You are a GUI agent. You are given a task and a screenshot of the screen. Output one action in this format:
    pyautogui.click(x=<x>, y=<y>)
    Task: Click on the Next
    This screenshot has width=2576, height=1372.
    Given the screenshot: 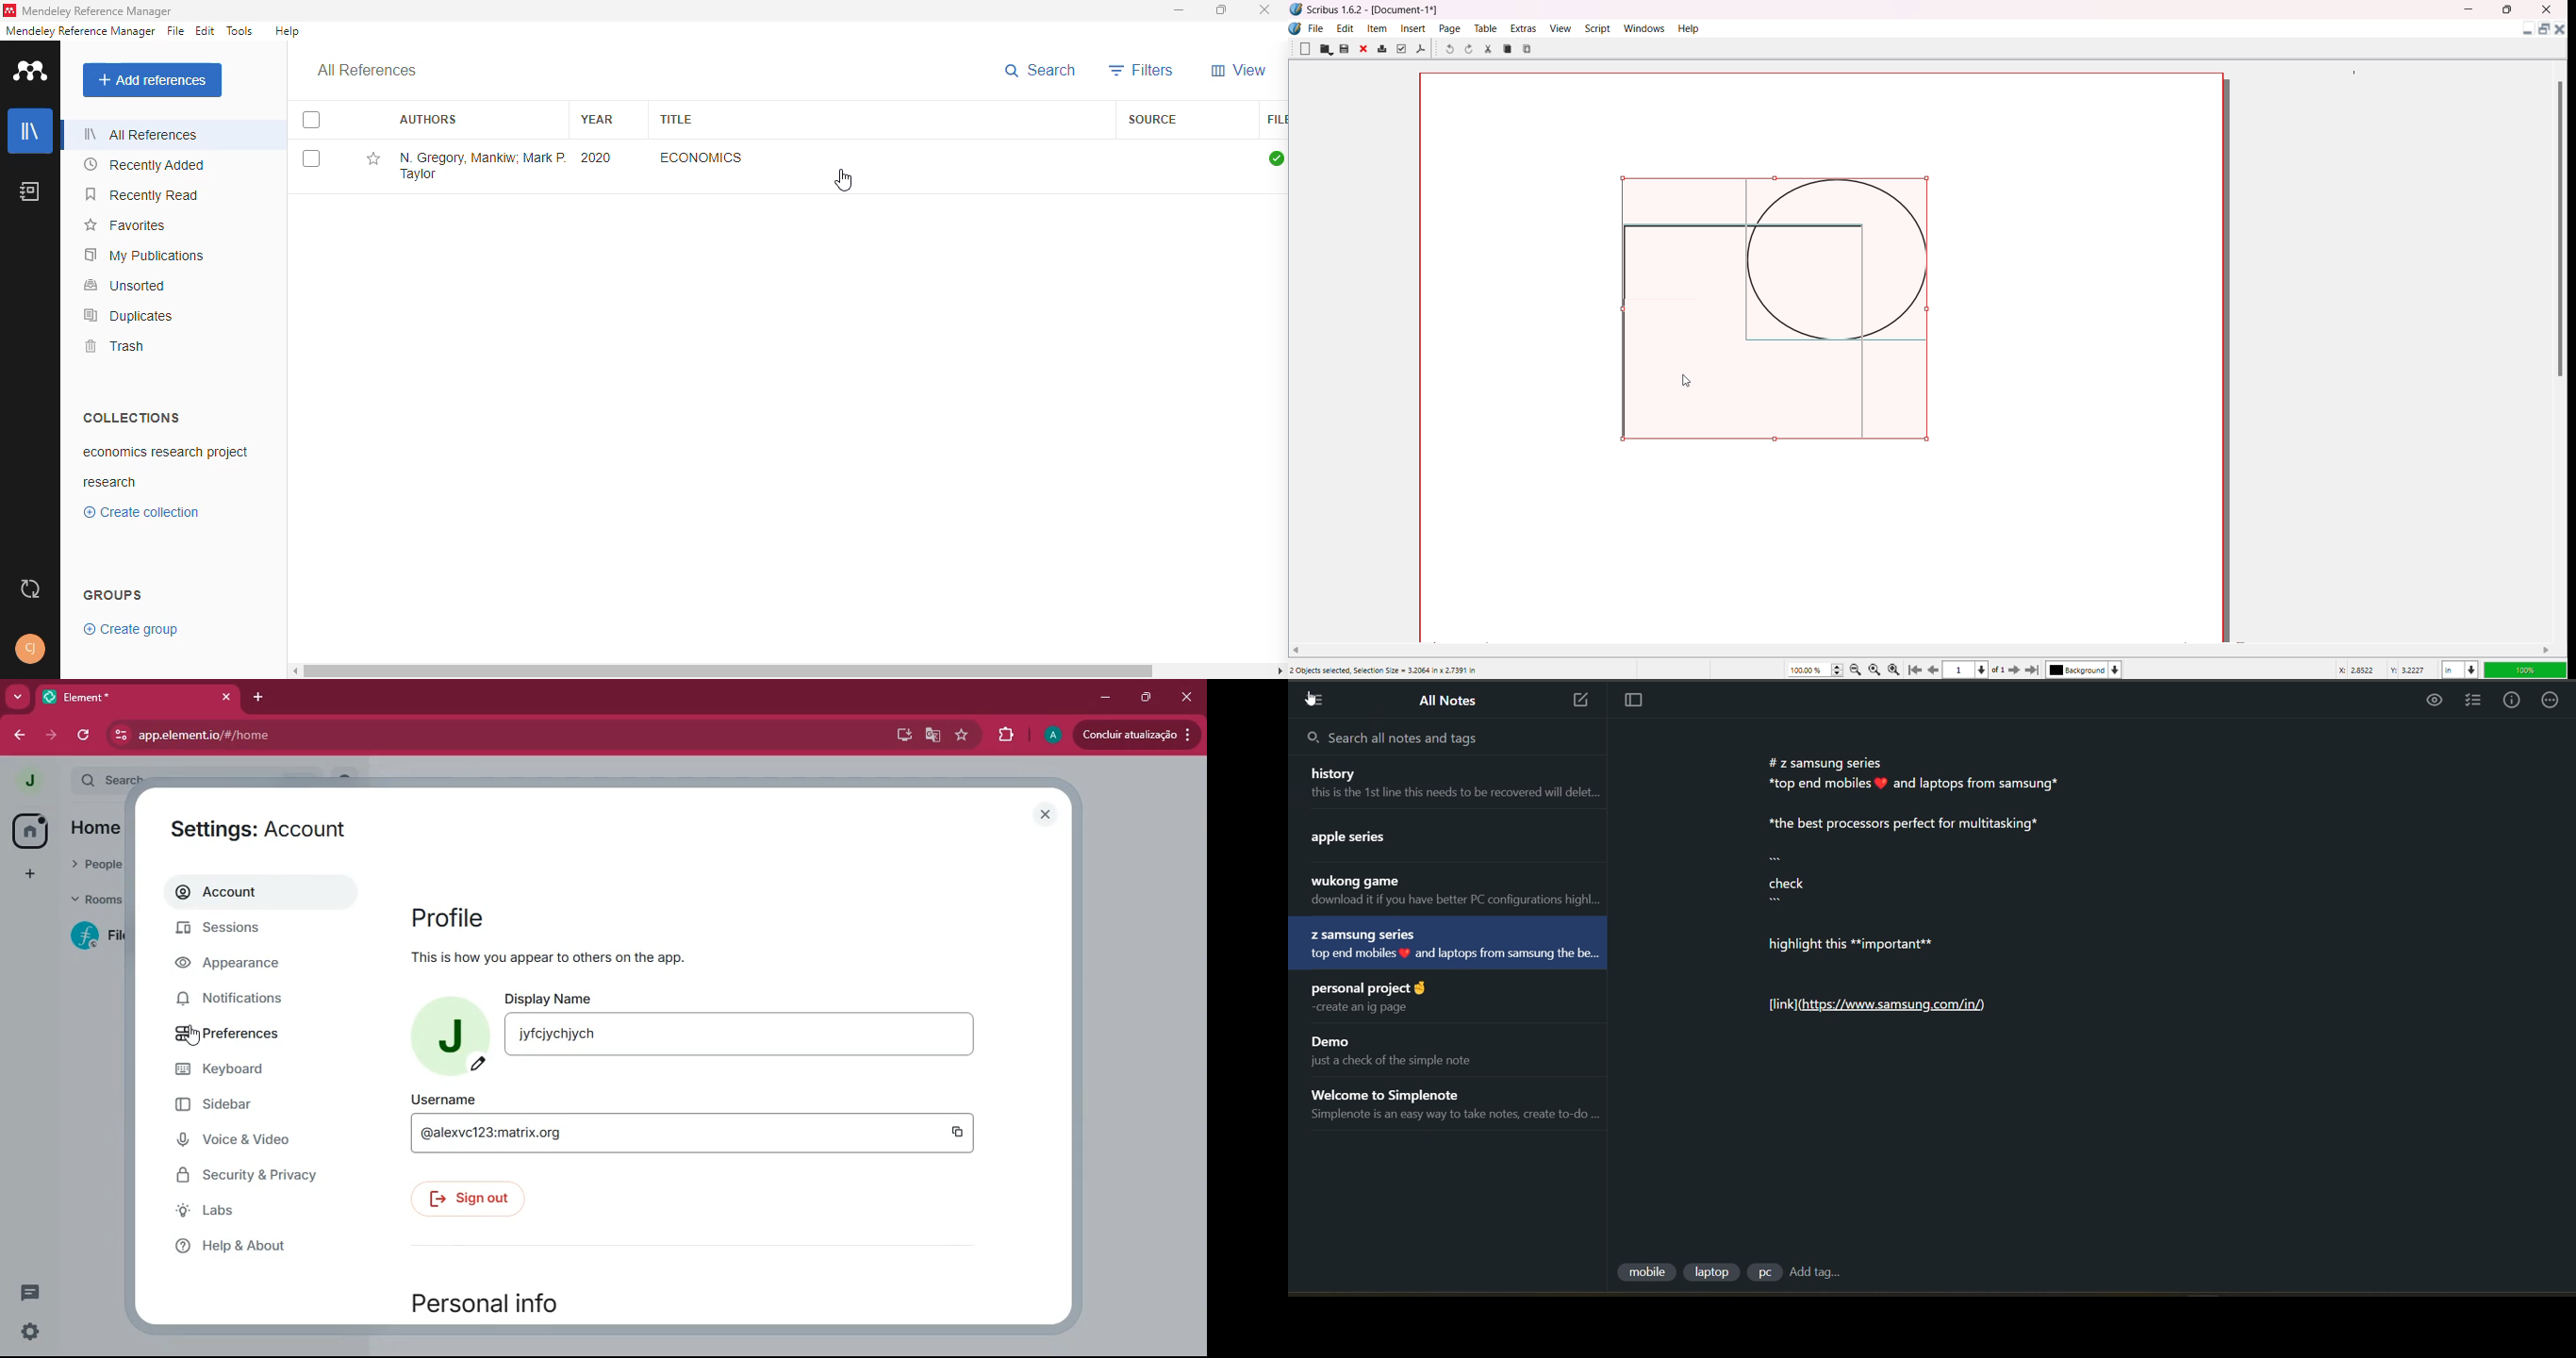 What is the action you would take?
    pyautogui.click(x=2011, y=669)
    